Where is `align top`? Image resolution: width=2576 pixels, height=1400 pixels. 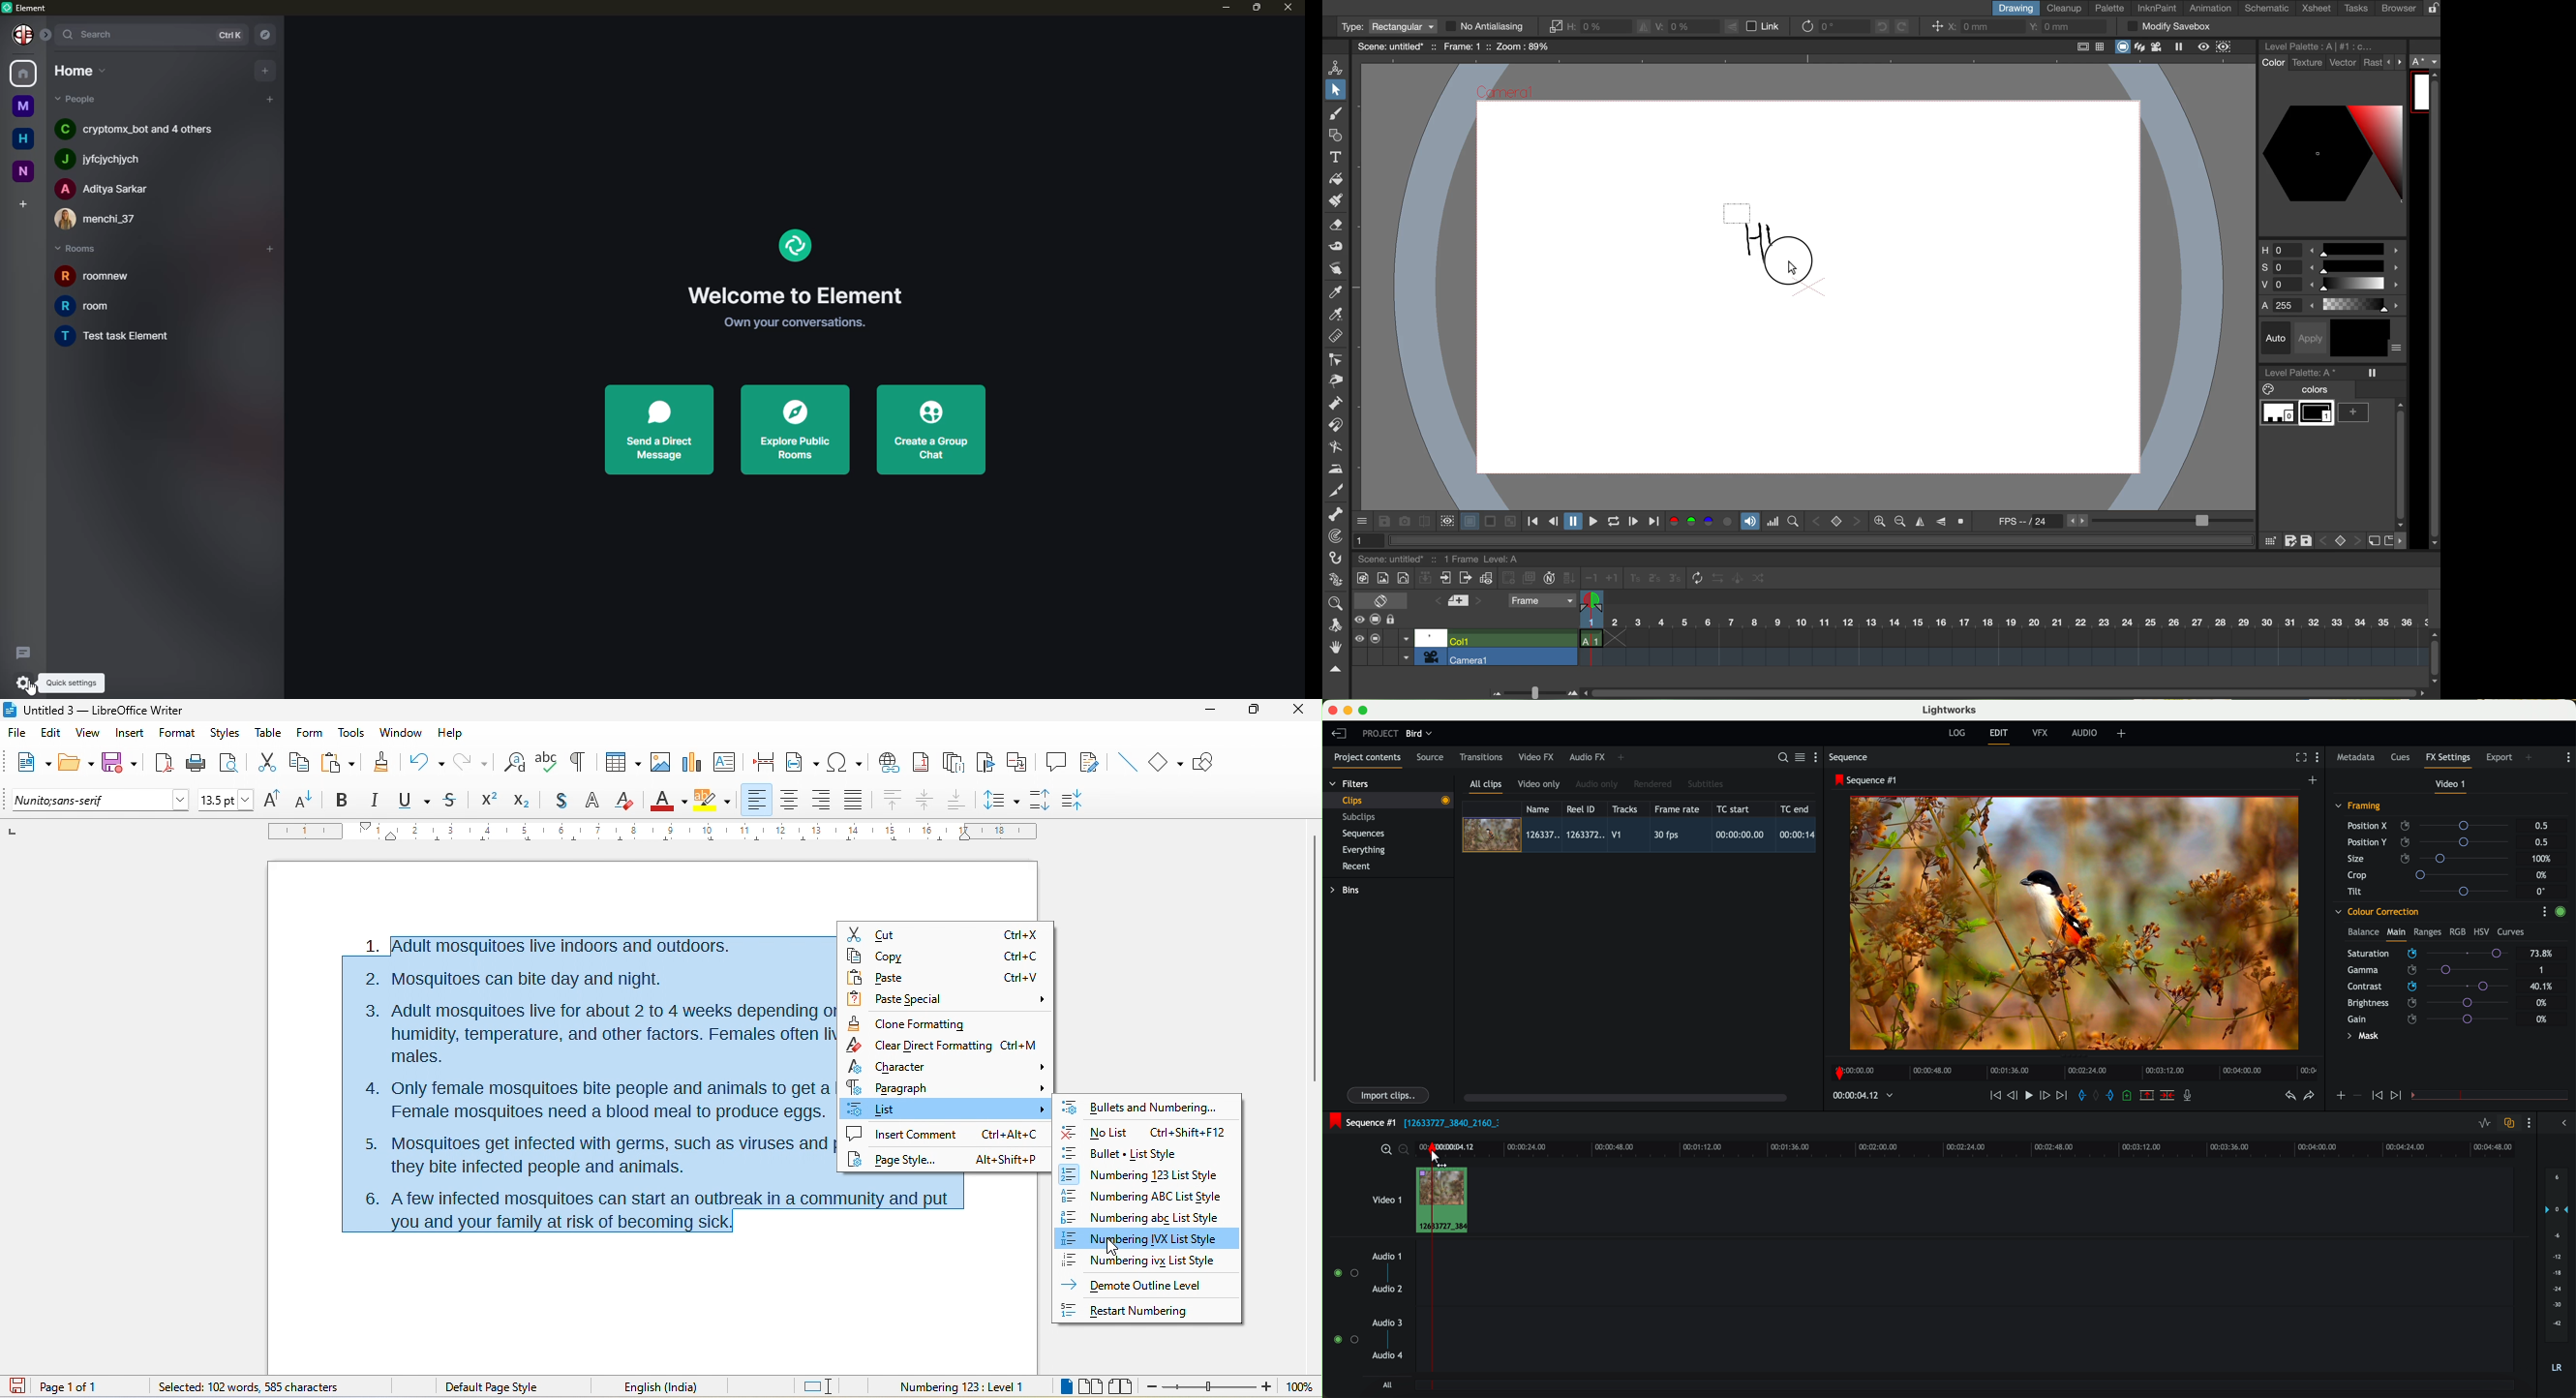
align top is located at coordinates (892, 801).